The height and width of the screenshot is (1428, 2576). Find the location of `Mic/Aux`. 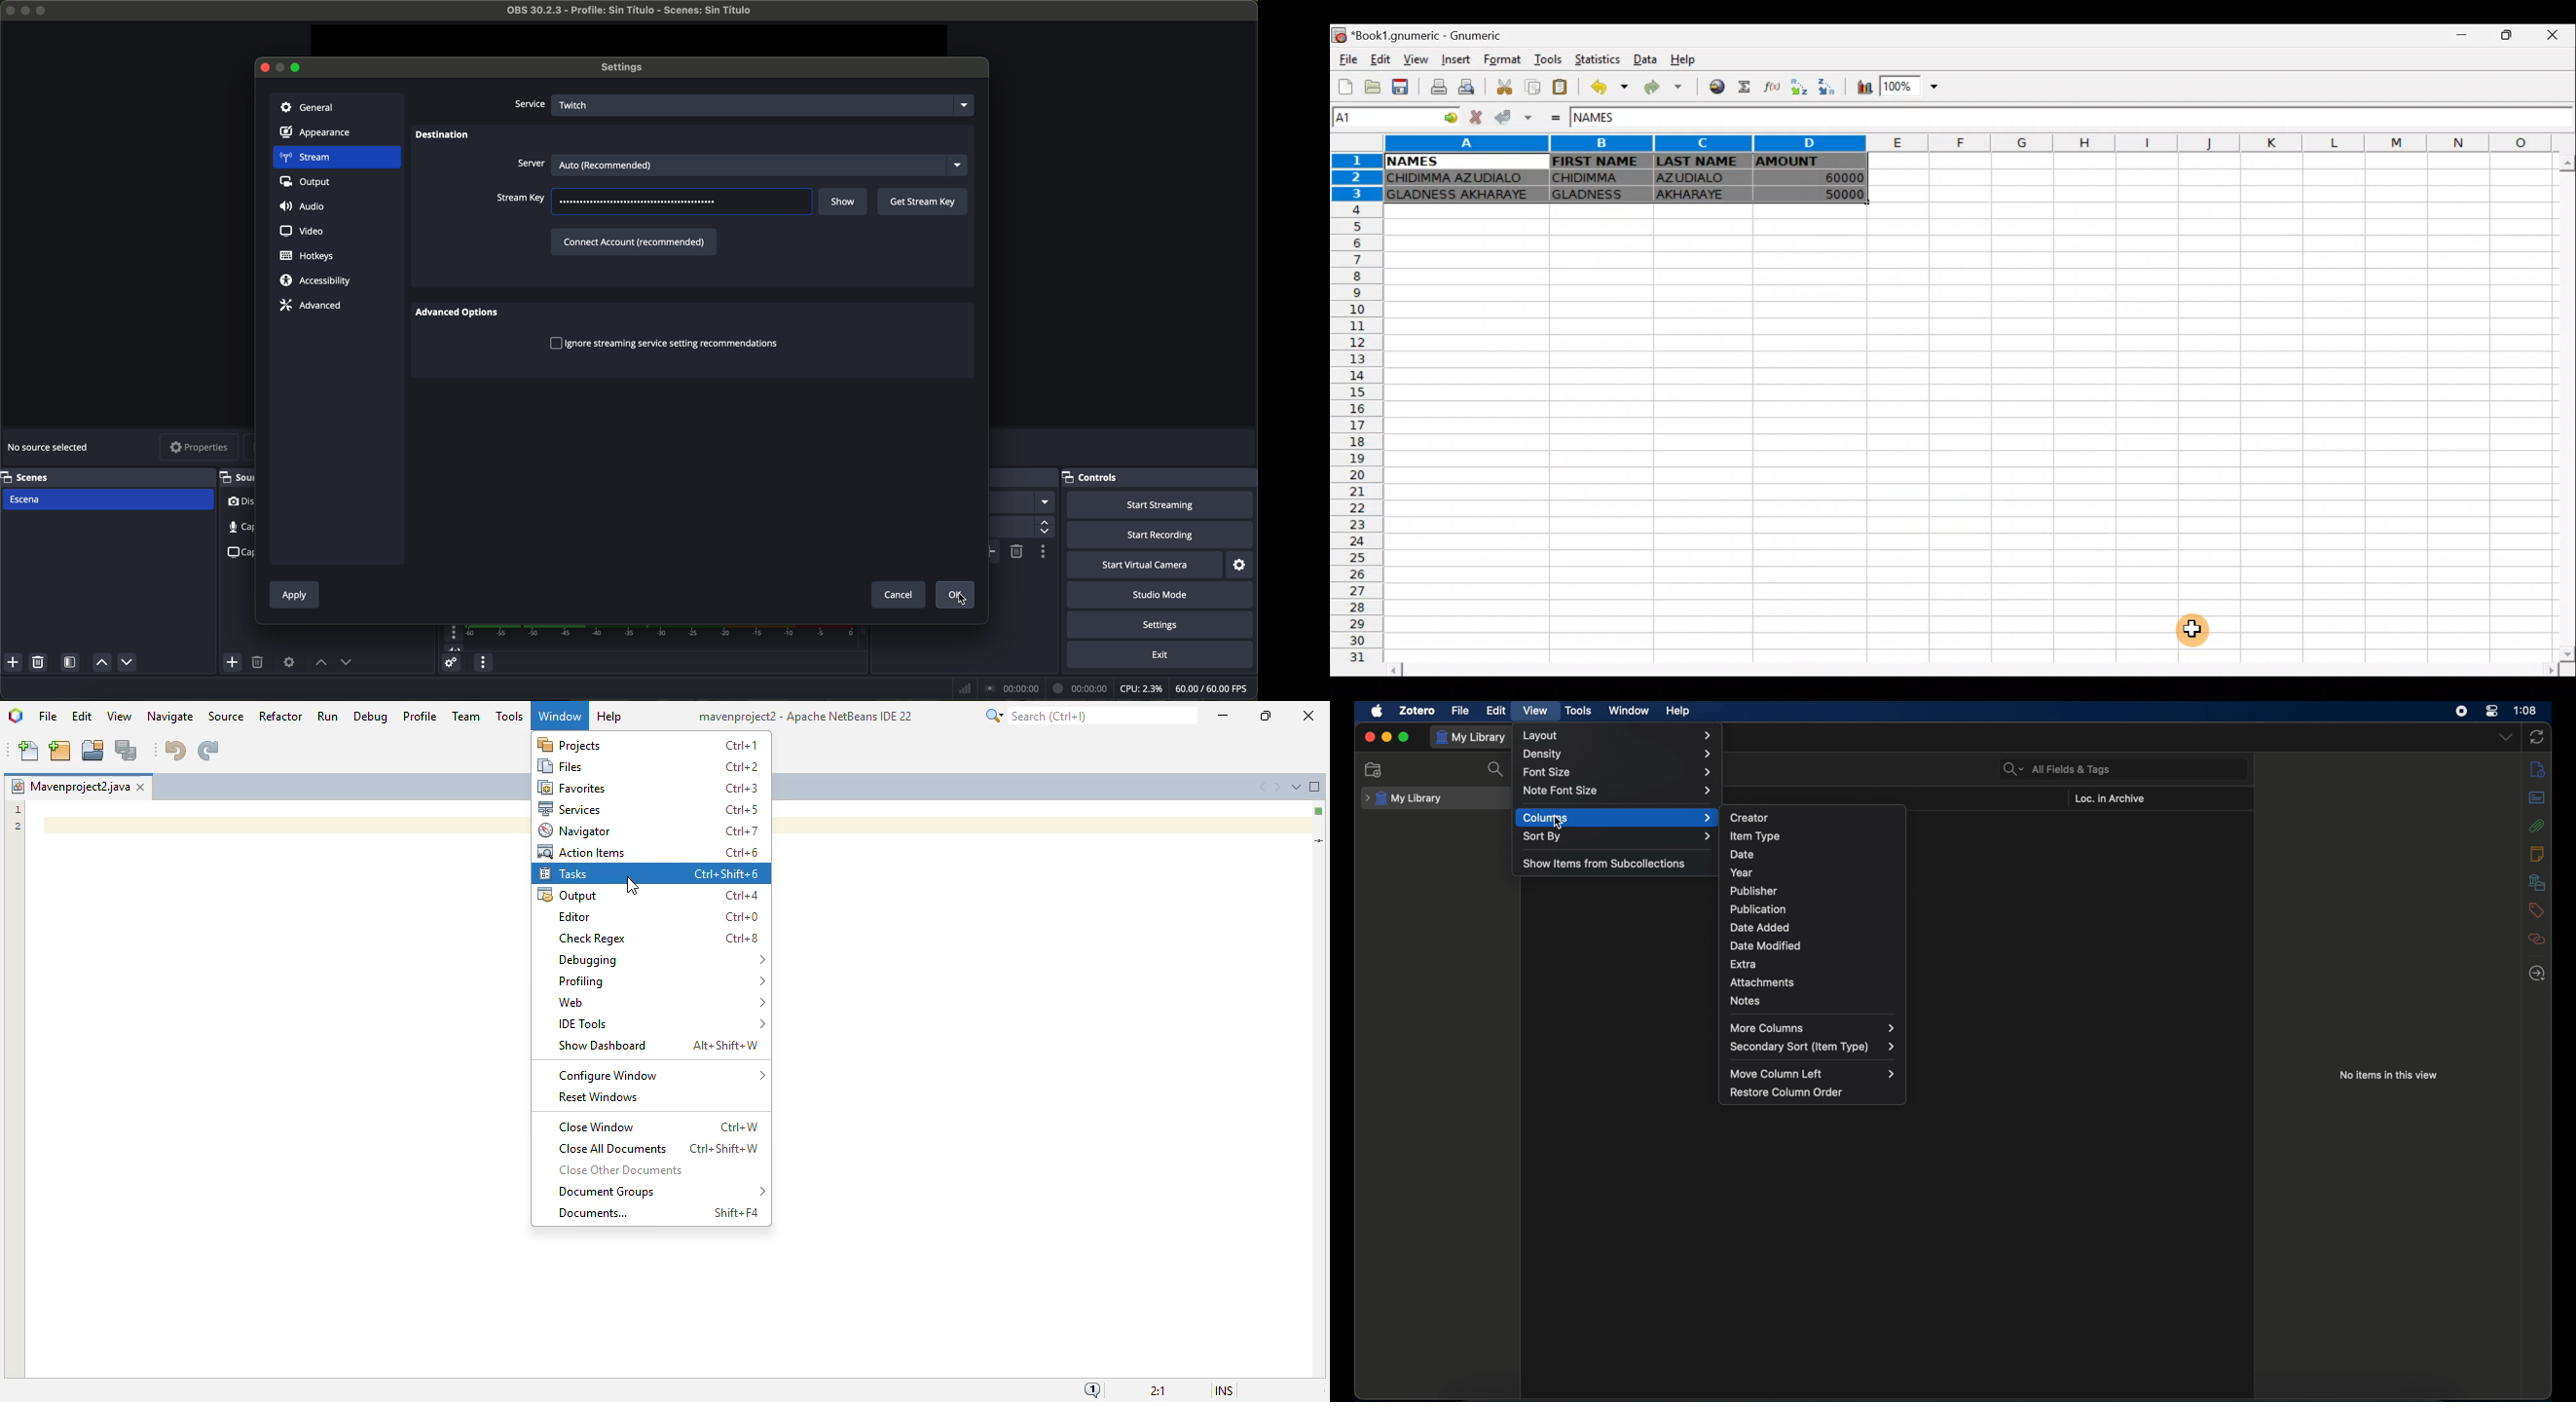

Mic/Aux is located at coordinates (645, 638).